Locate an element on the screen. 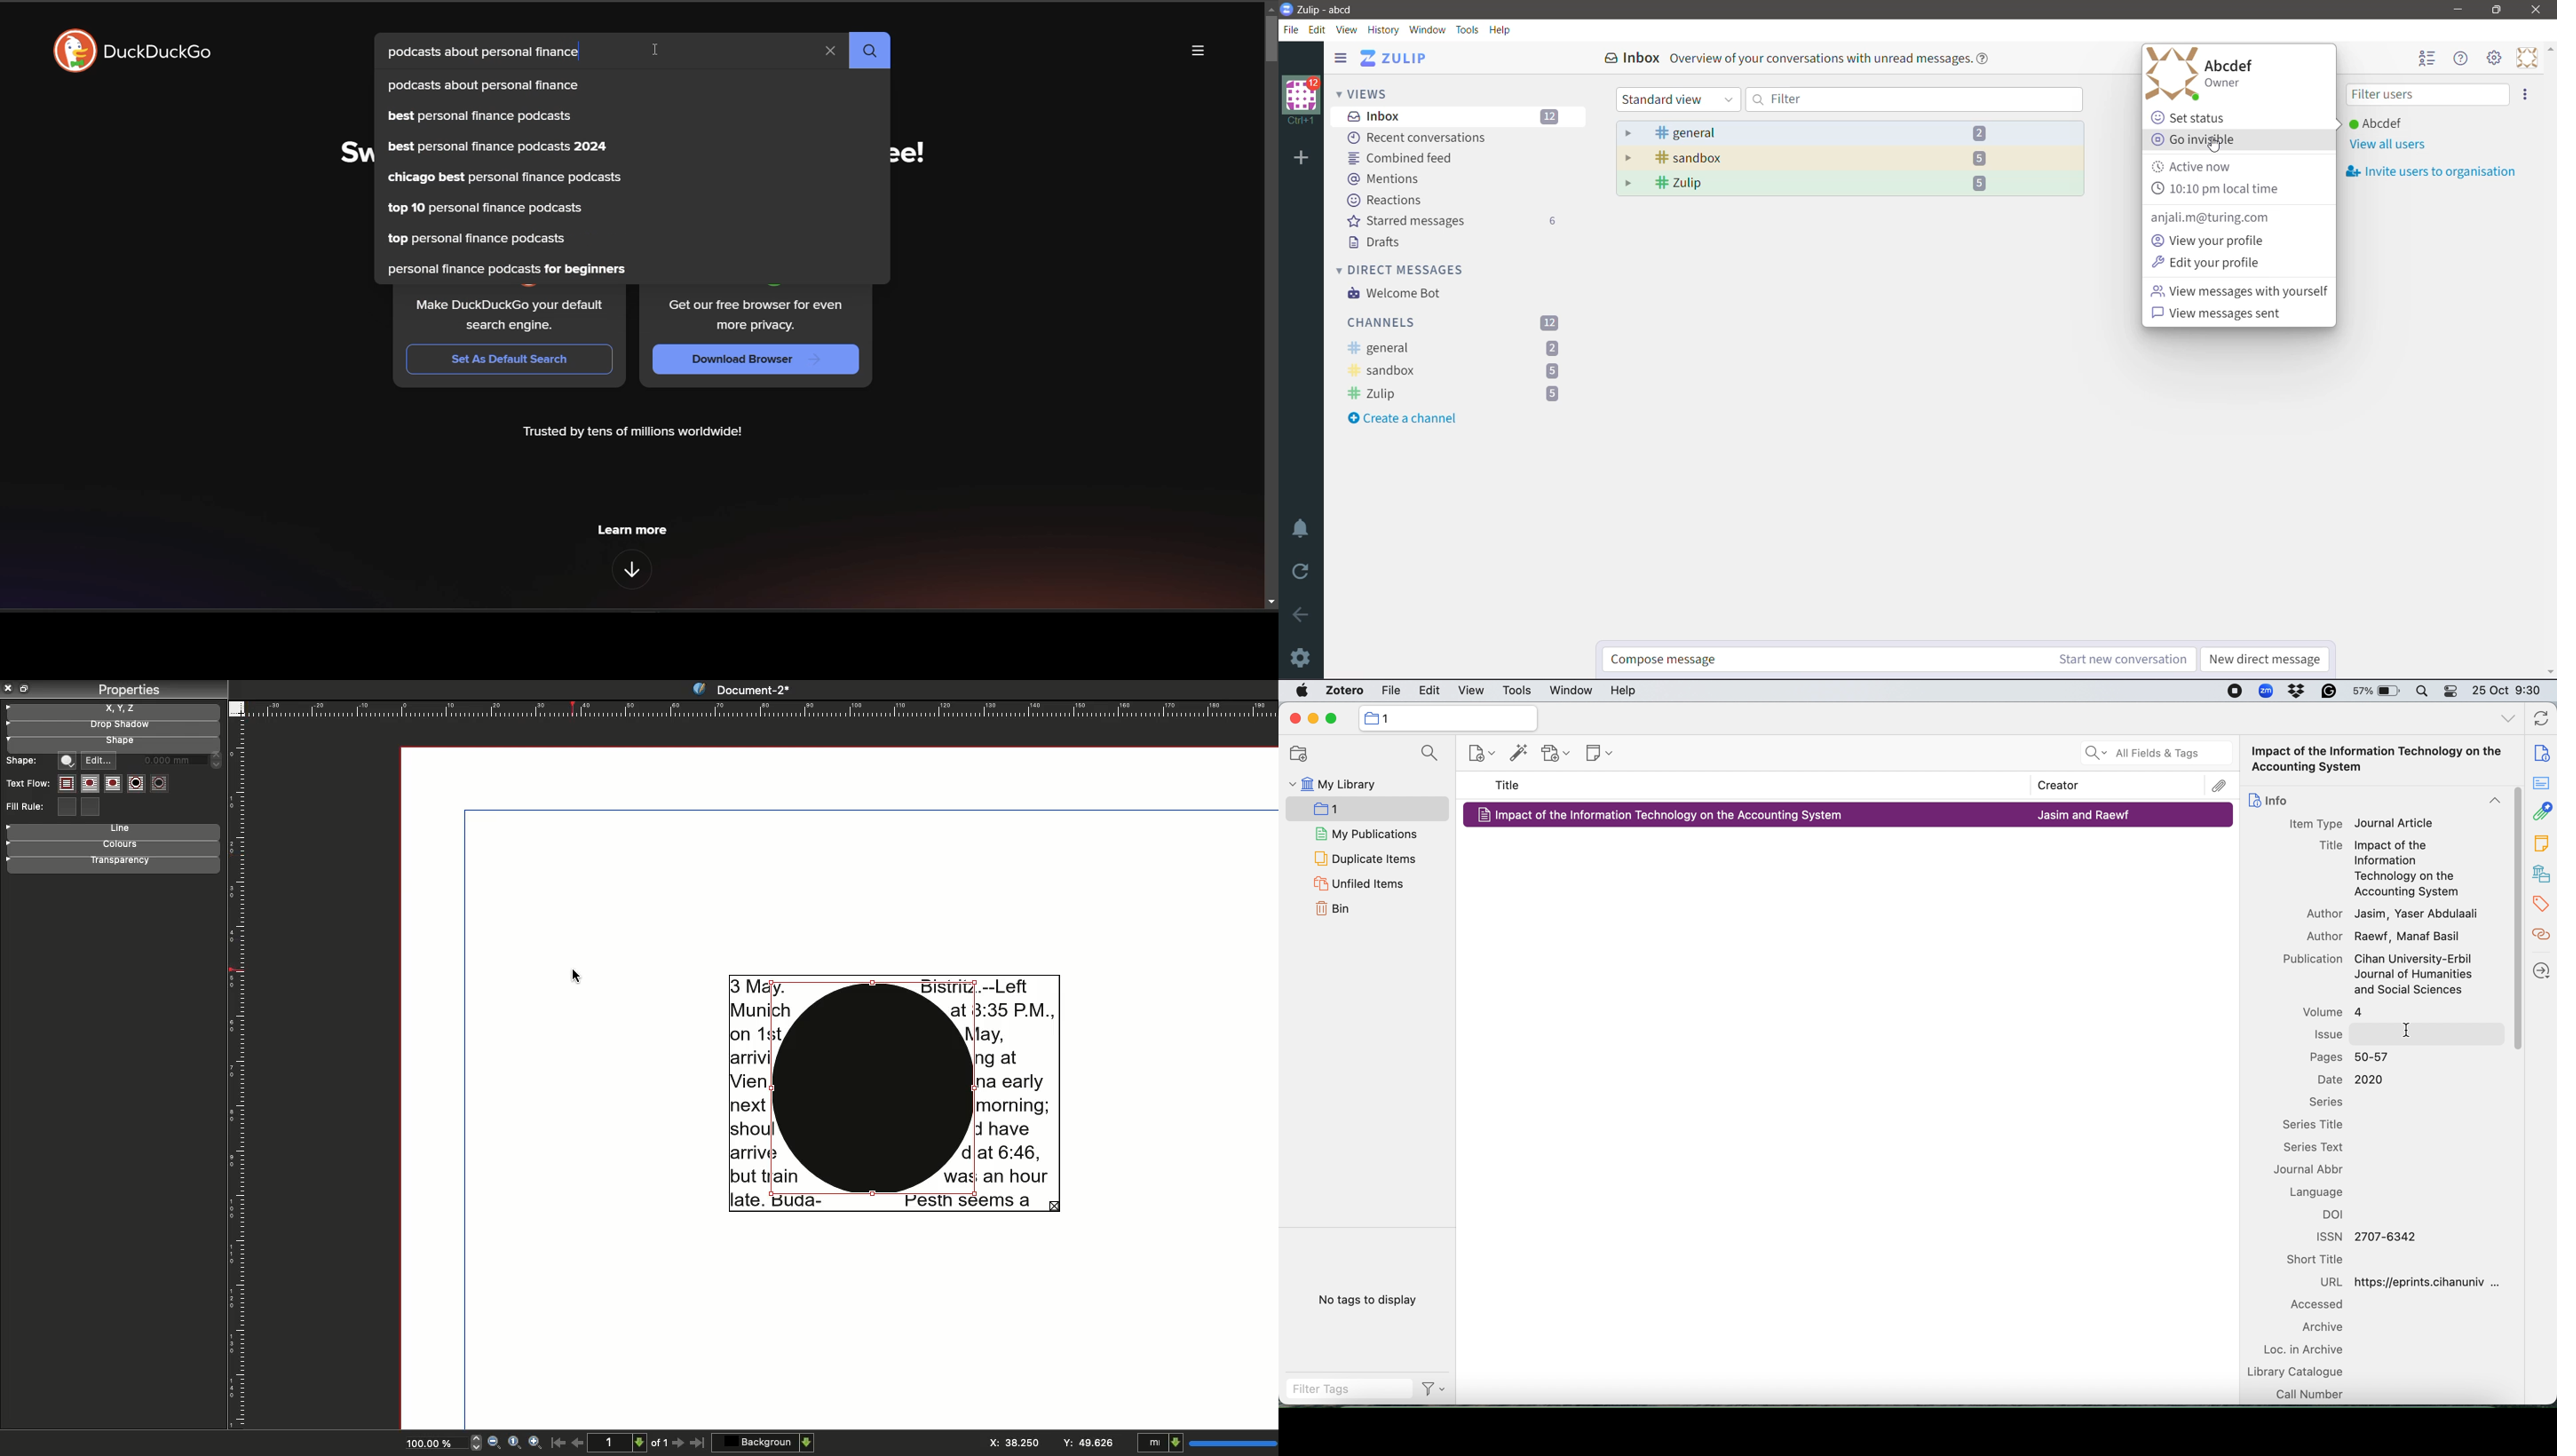  Add Organization is located at coordinates (1302, 158).